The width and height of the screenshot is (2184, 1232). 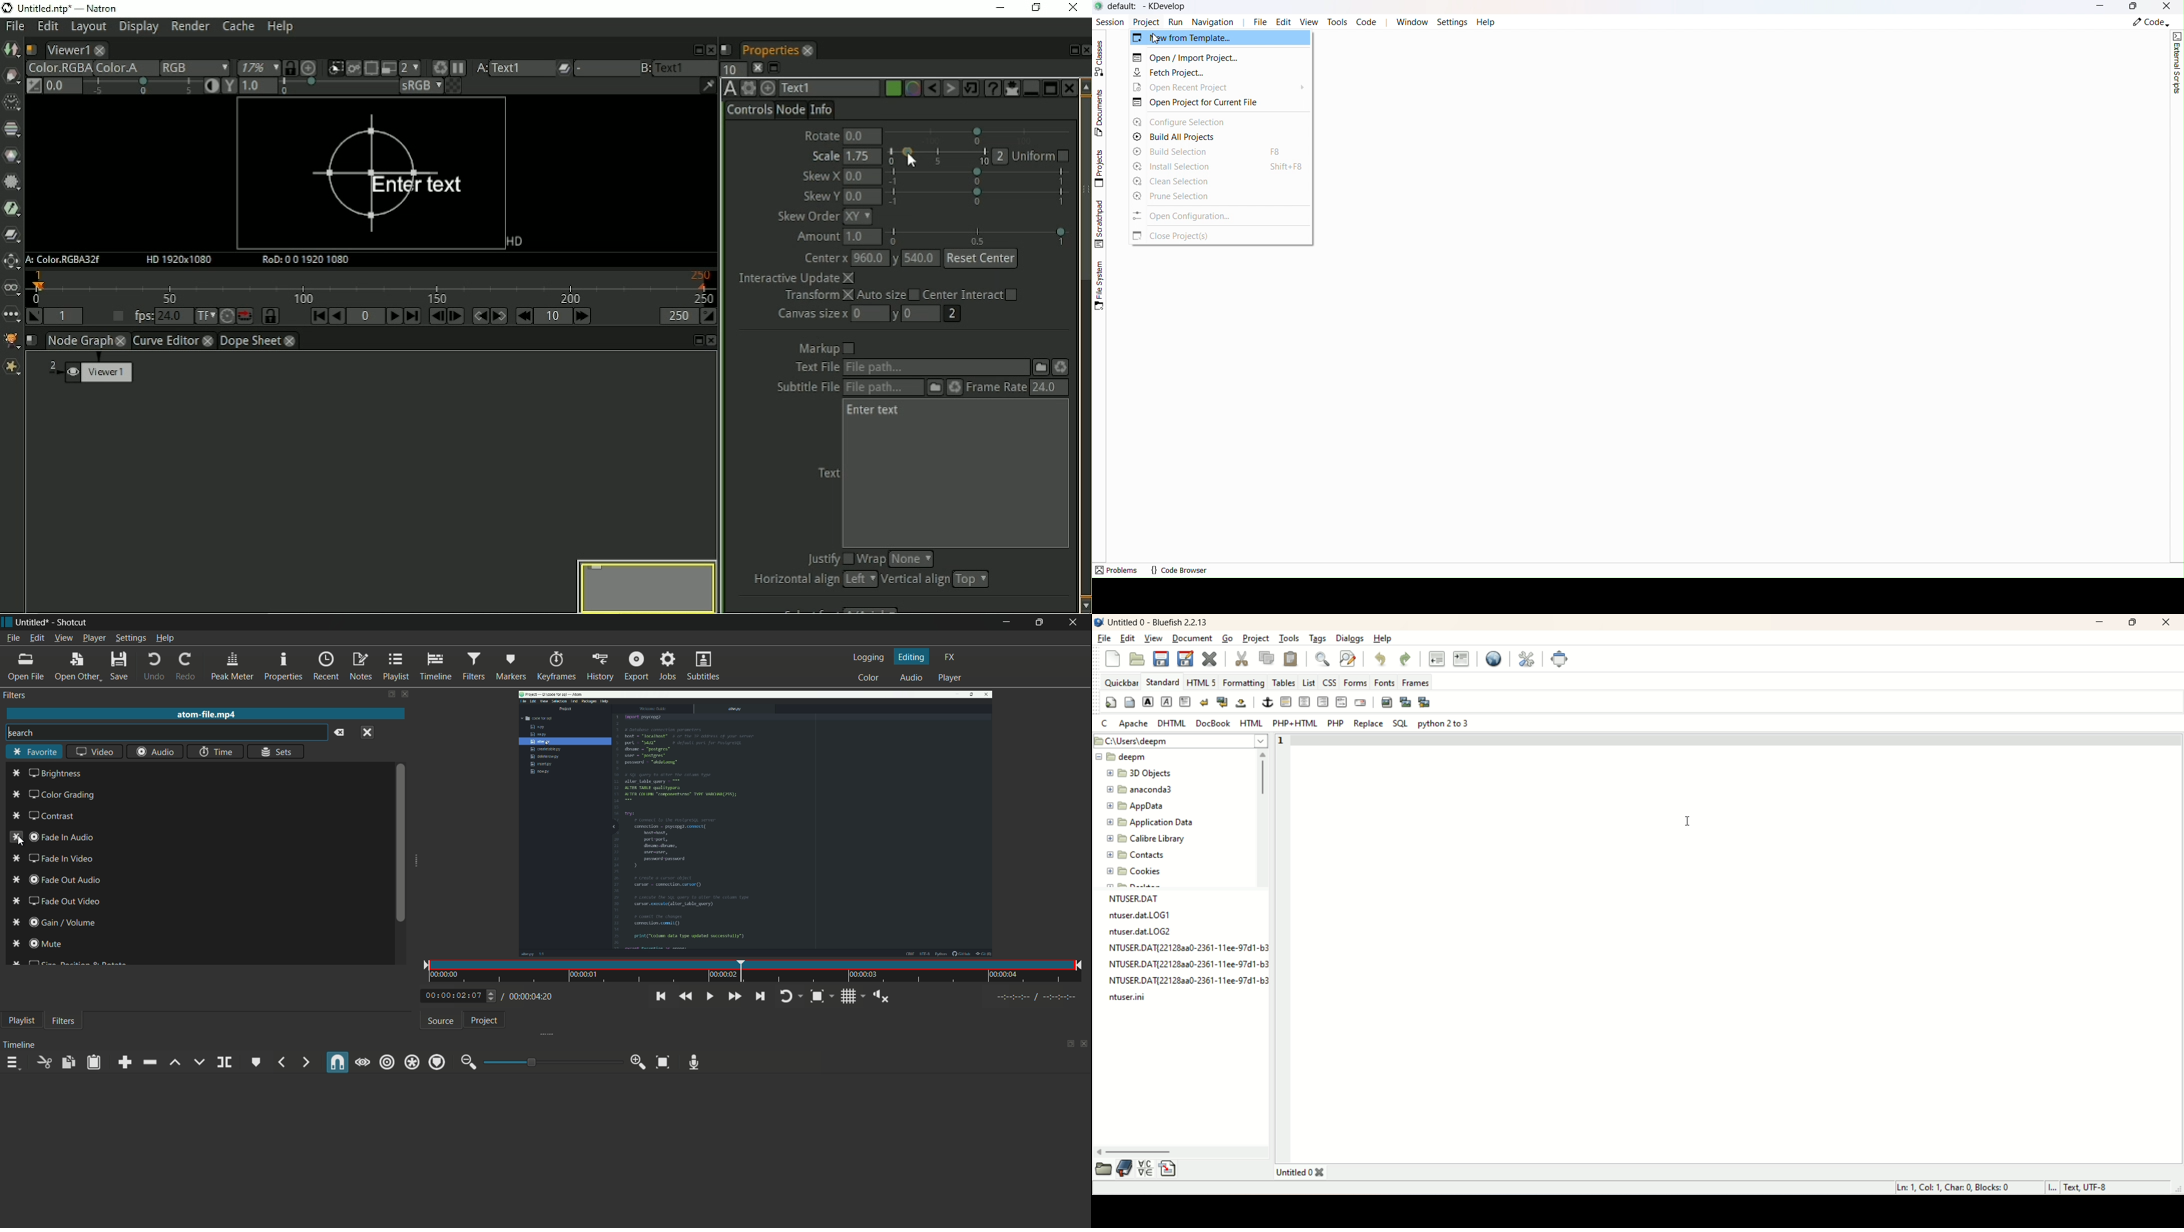 What do you see at coordinates (2051, 1188) in the screenshot?
I see `I` at bounding box center [2051, 1188].